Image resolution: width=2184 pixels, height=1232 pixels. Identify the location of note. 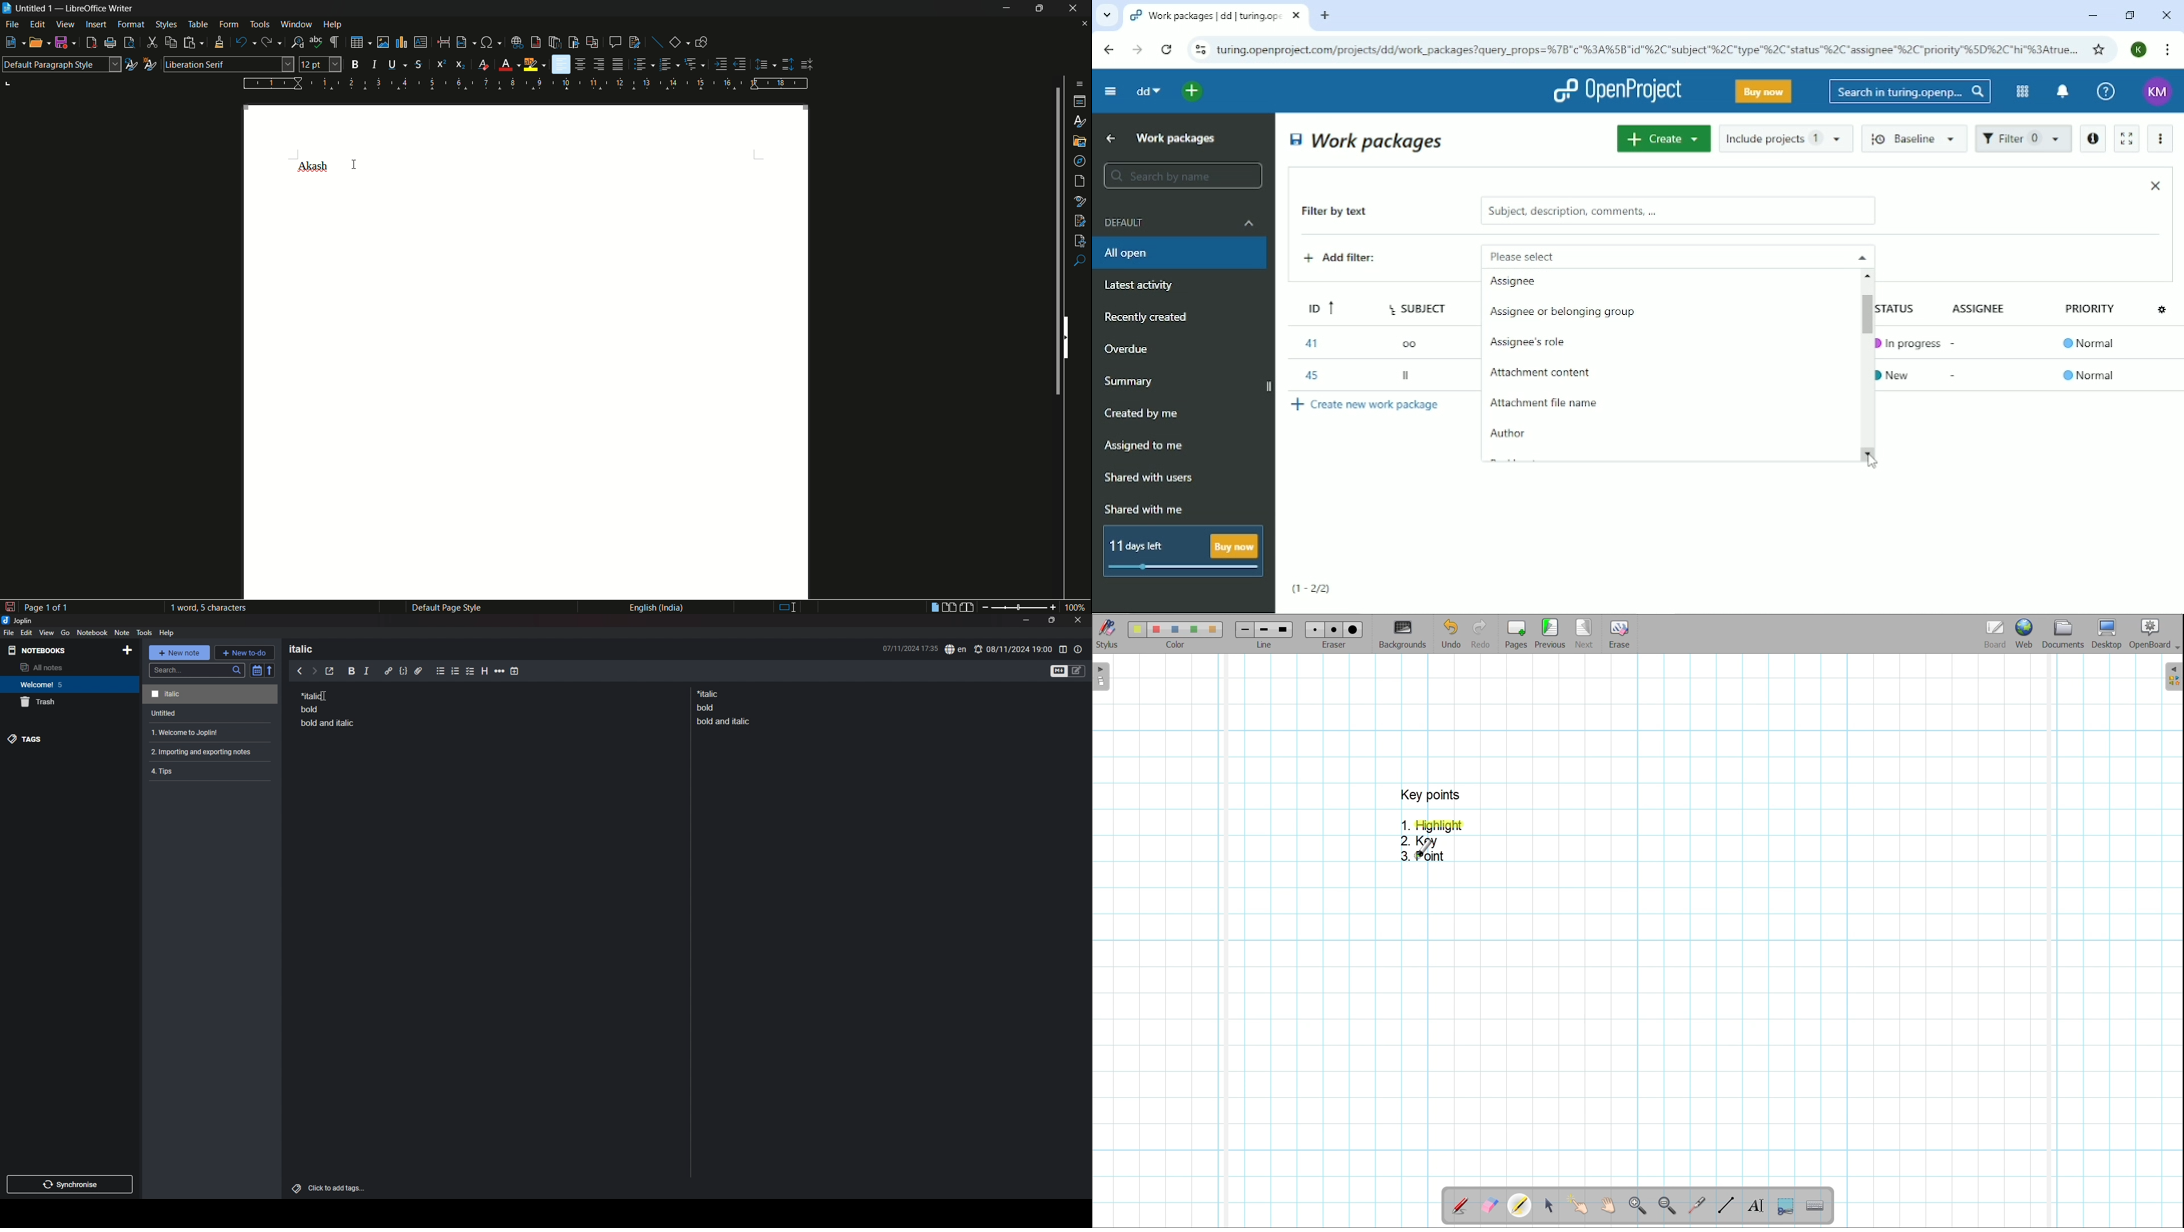
(328, 708).